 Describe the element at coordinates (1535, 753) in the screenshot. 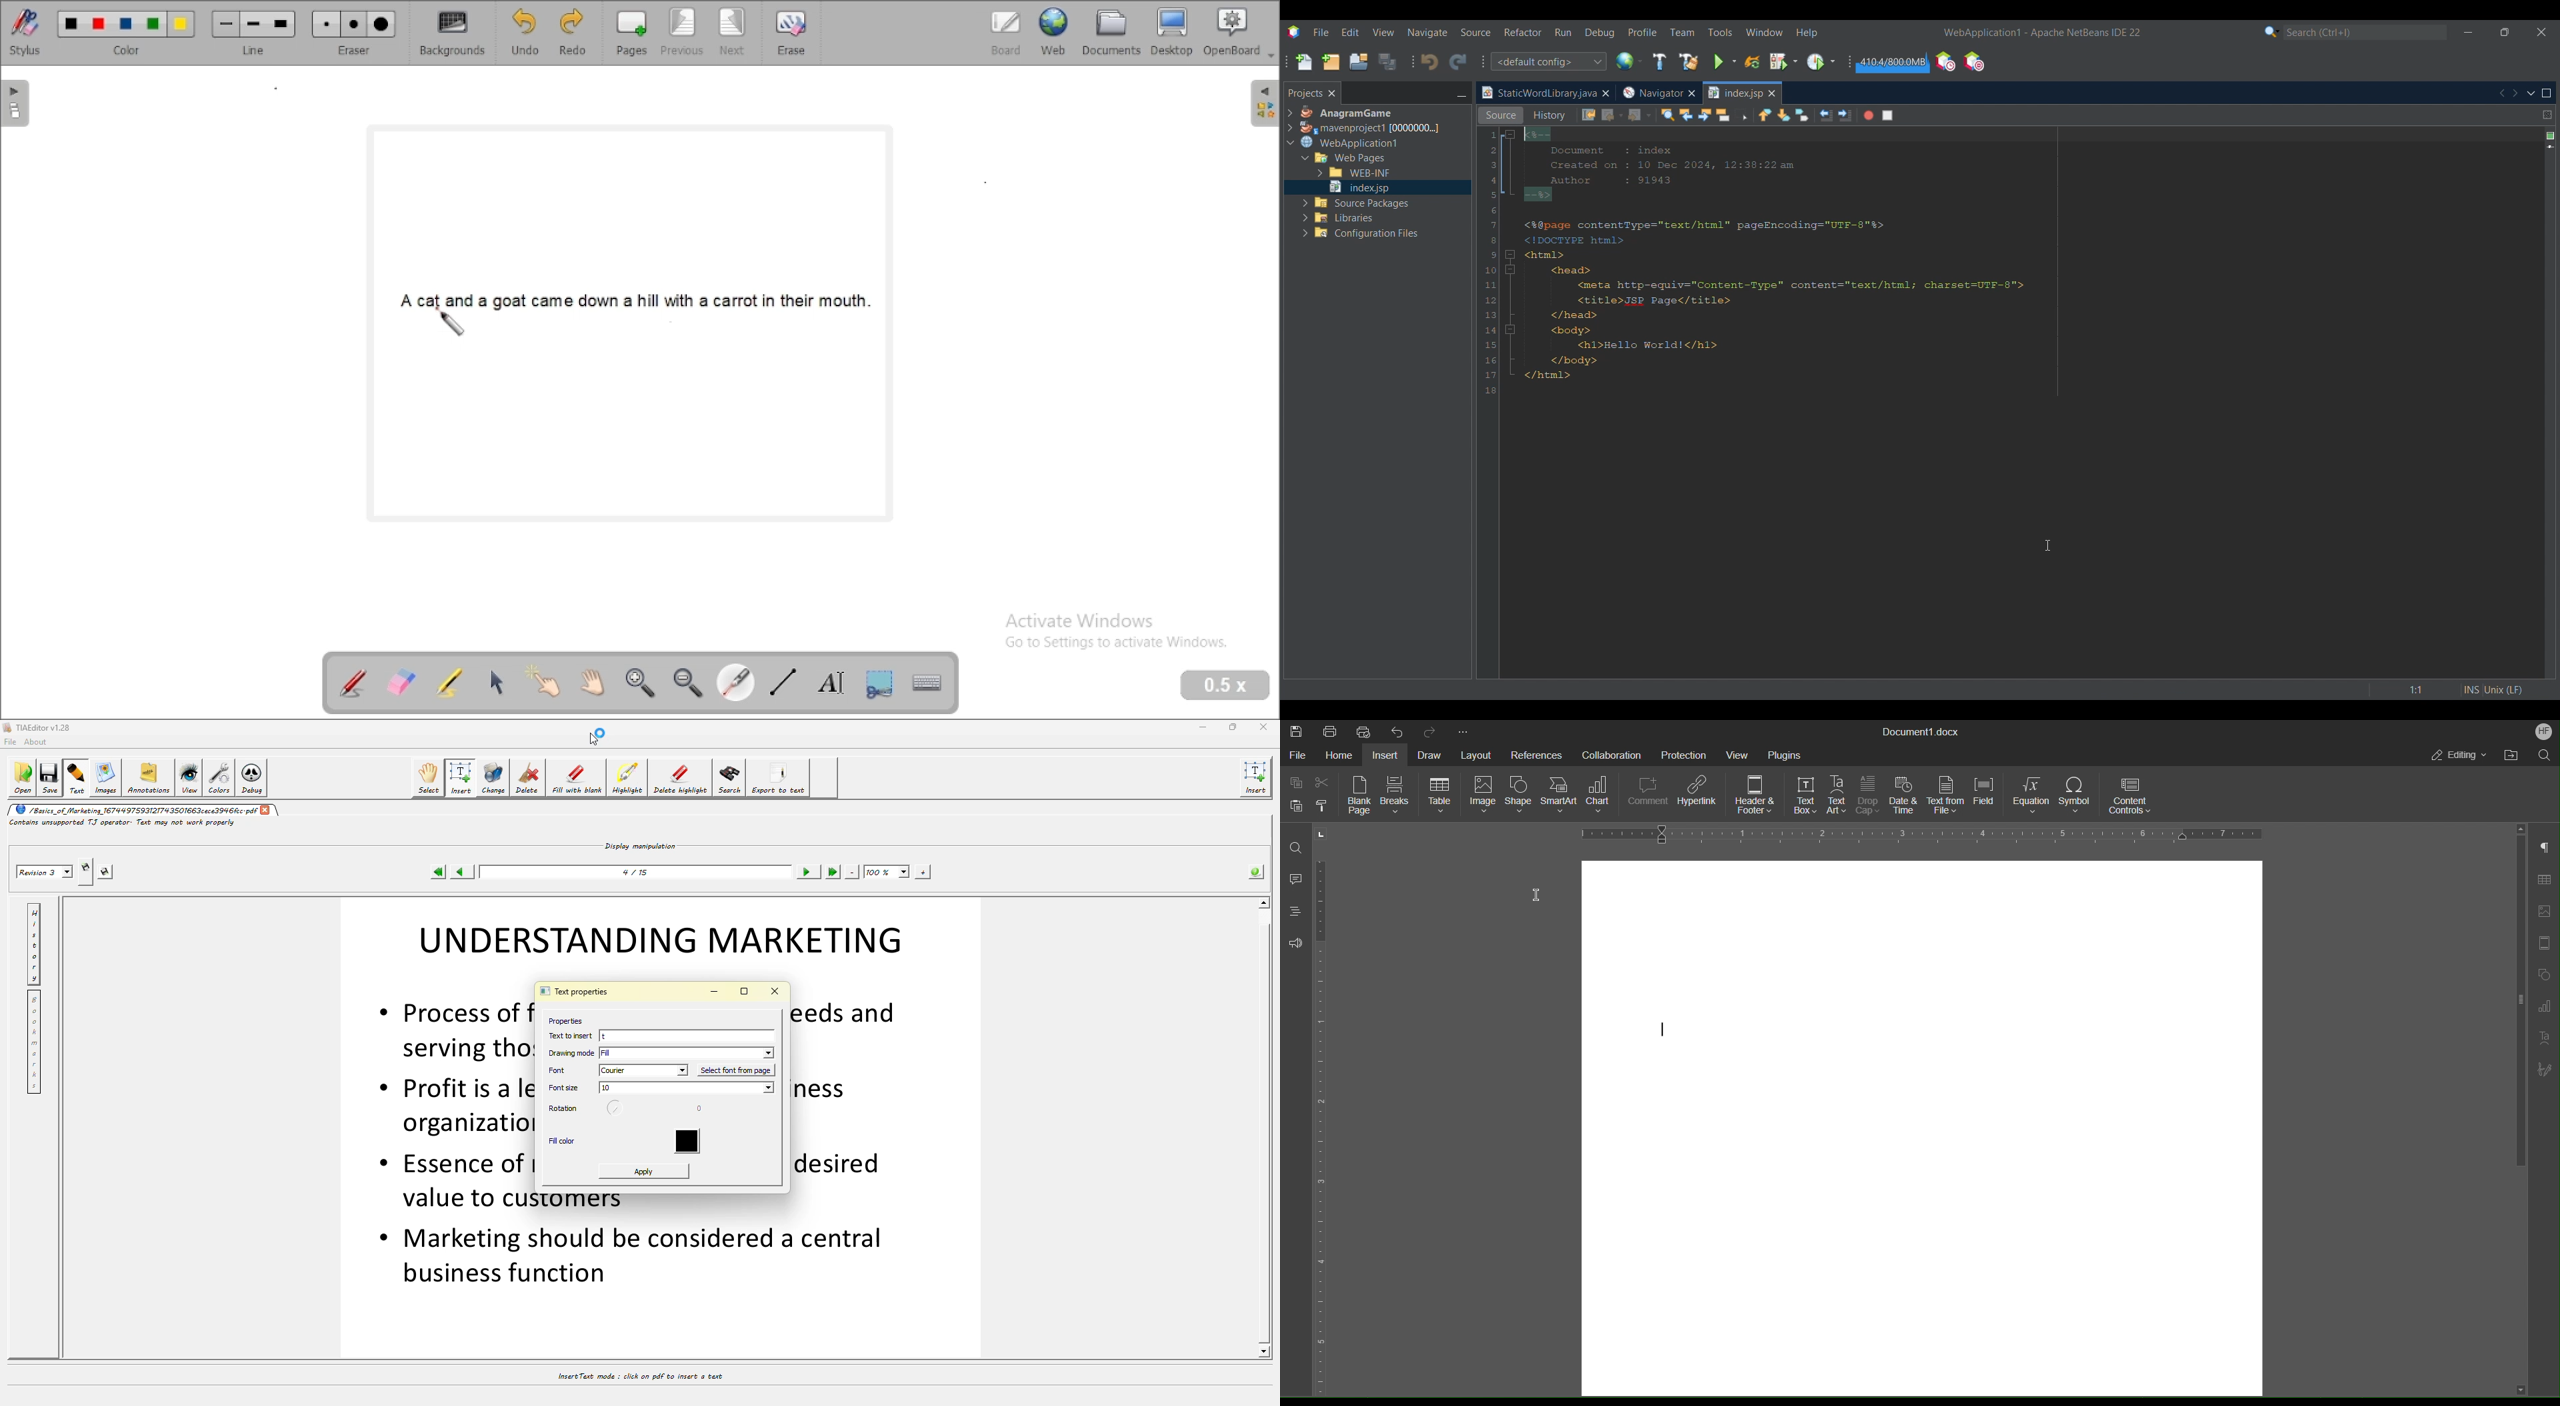

I see `References` at that location.